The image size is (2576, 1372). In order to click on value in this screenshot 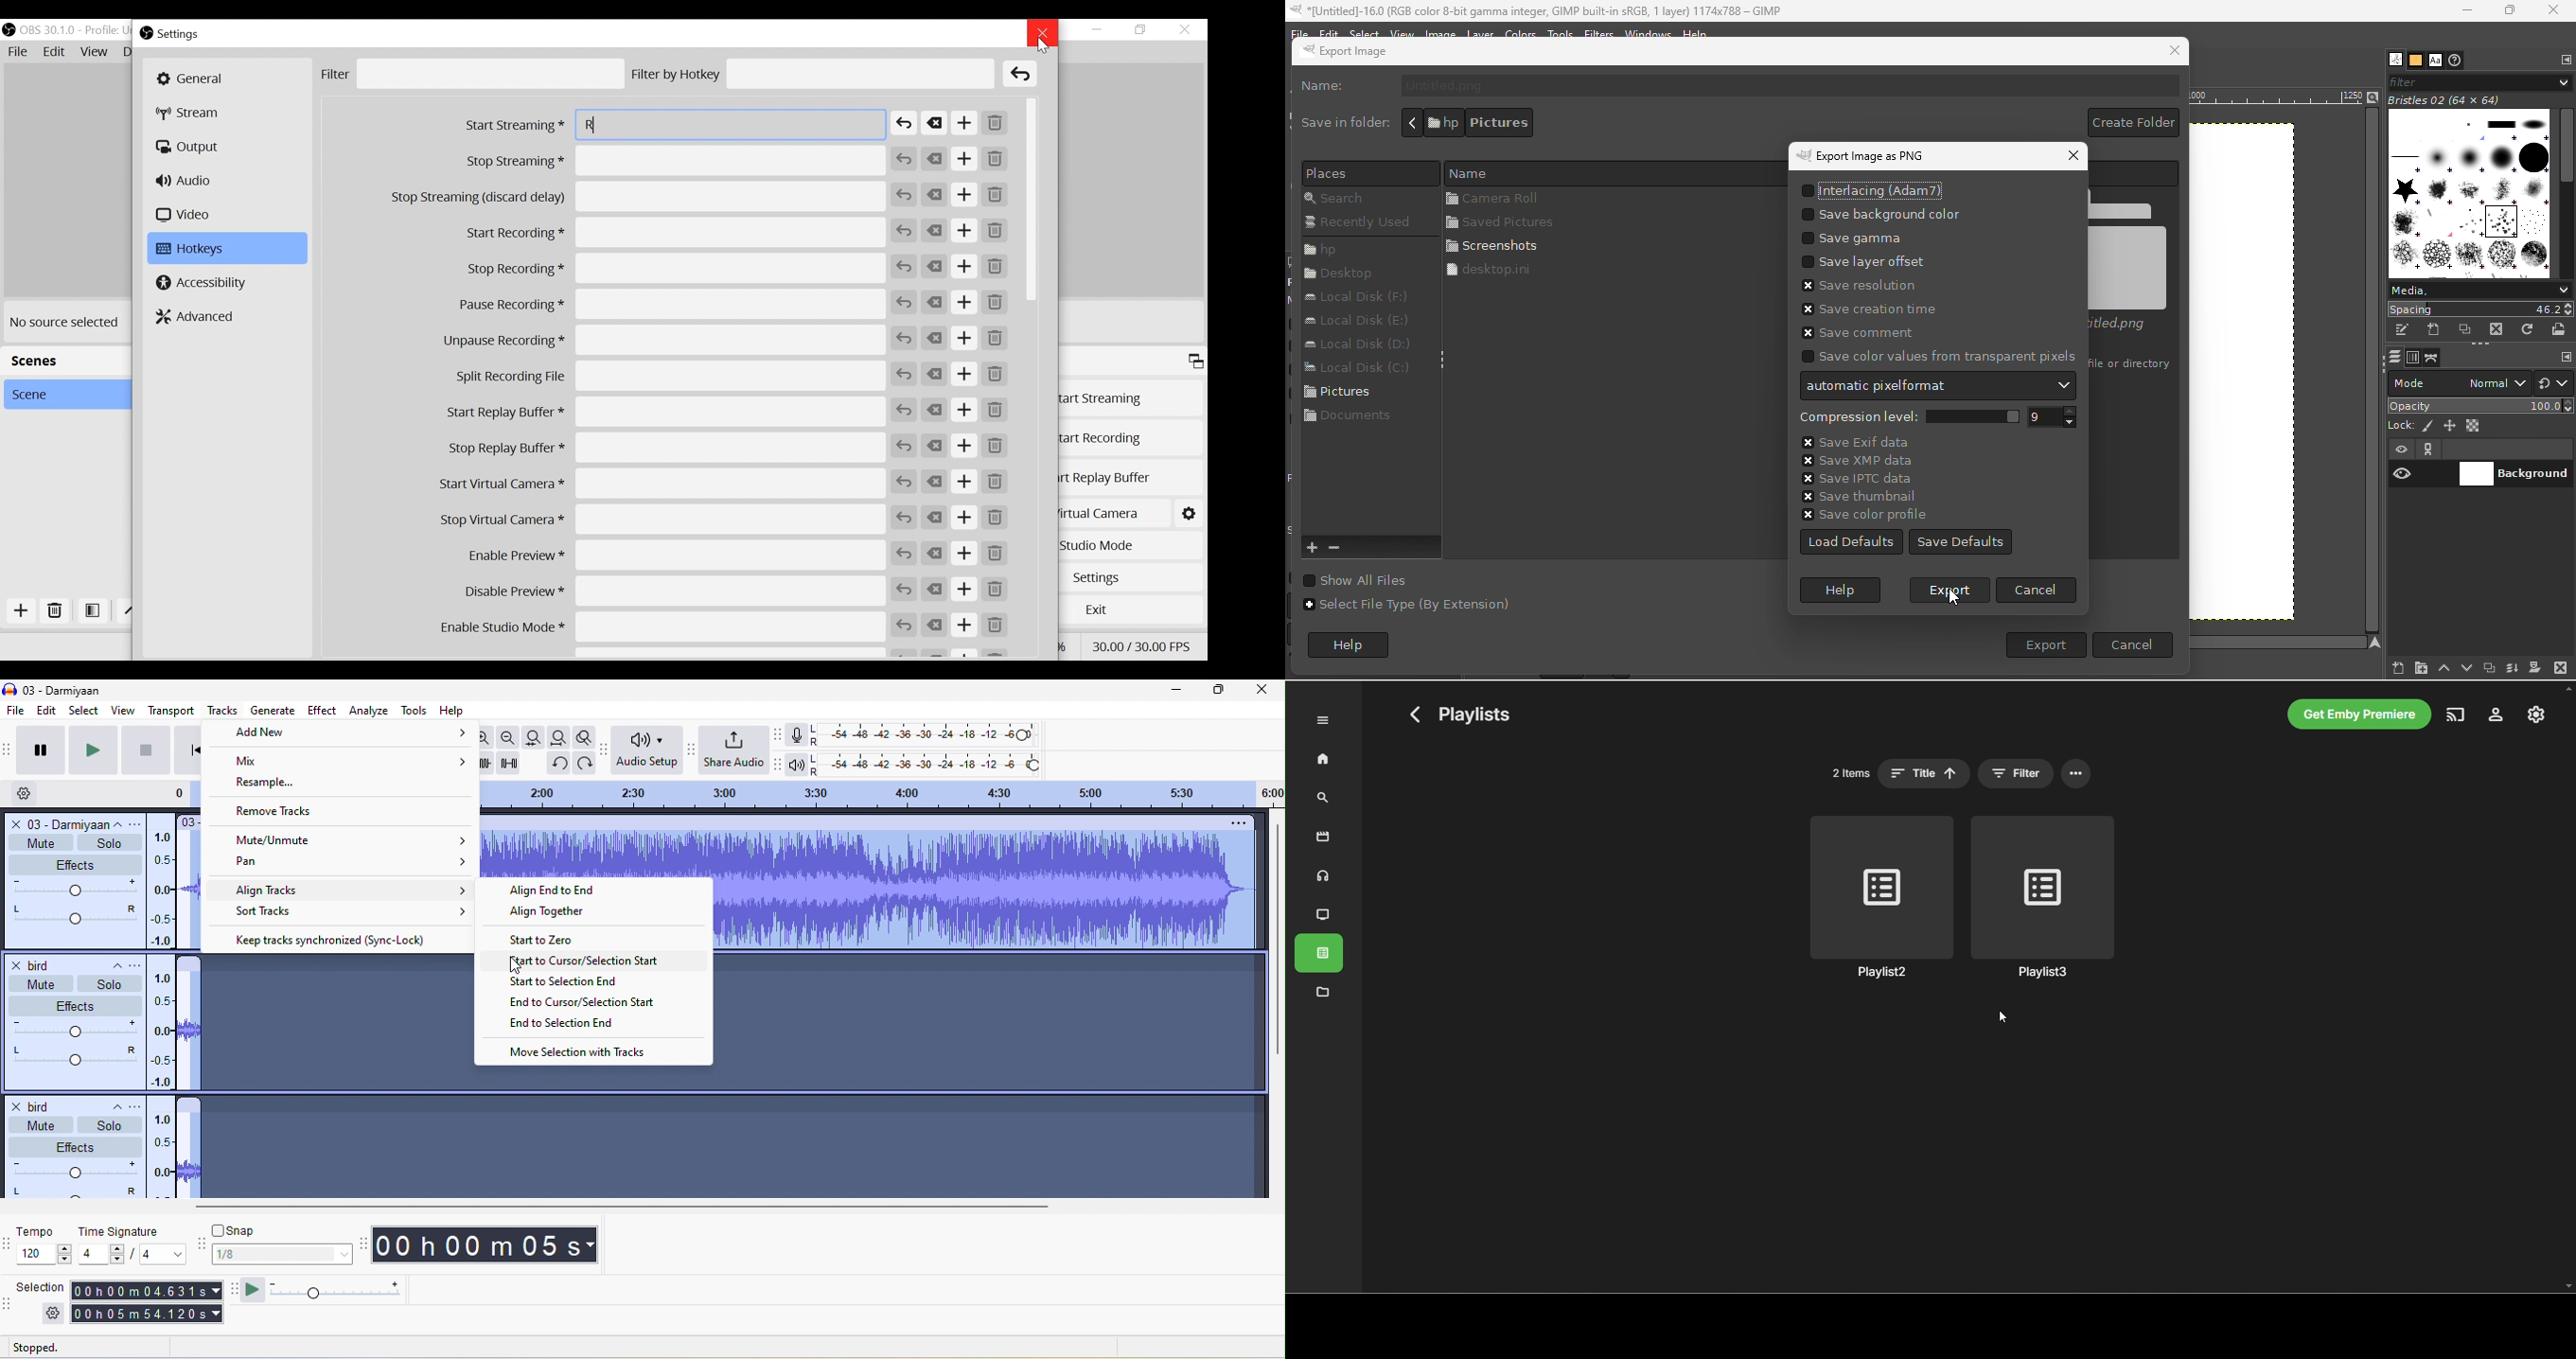, I will do `click(102, 1255)`.